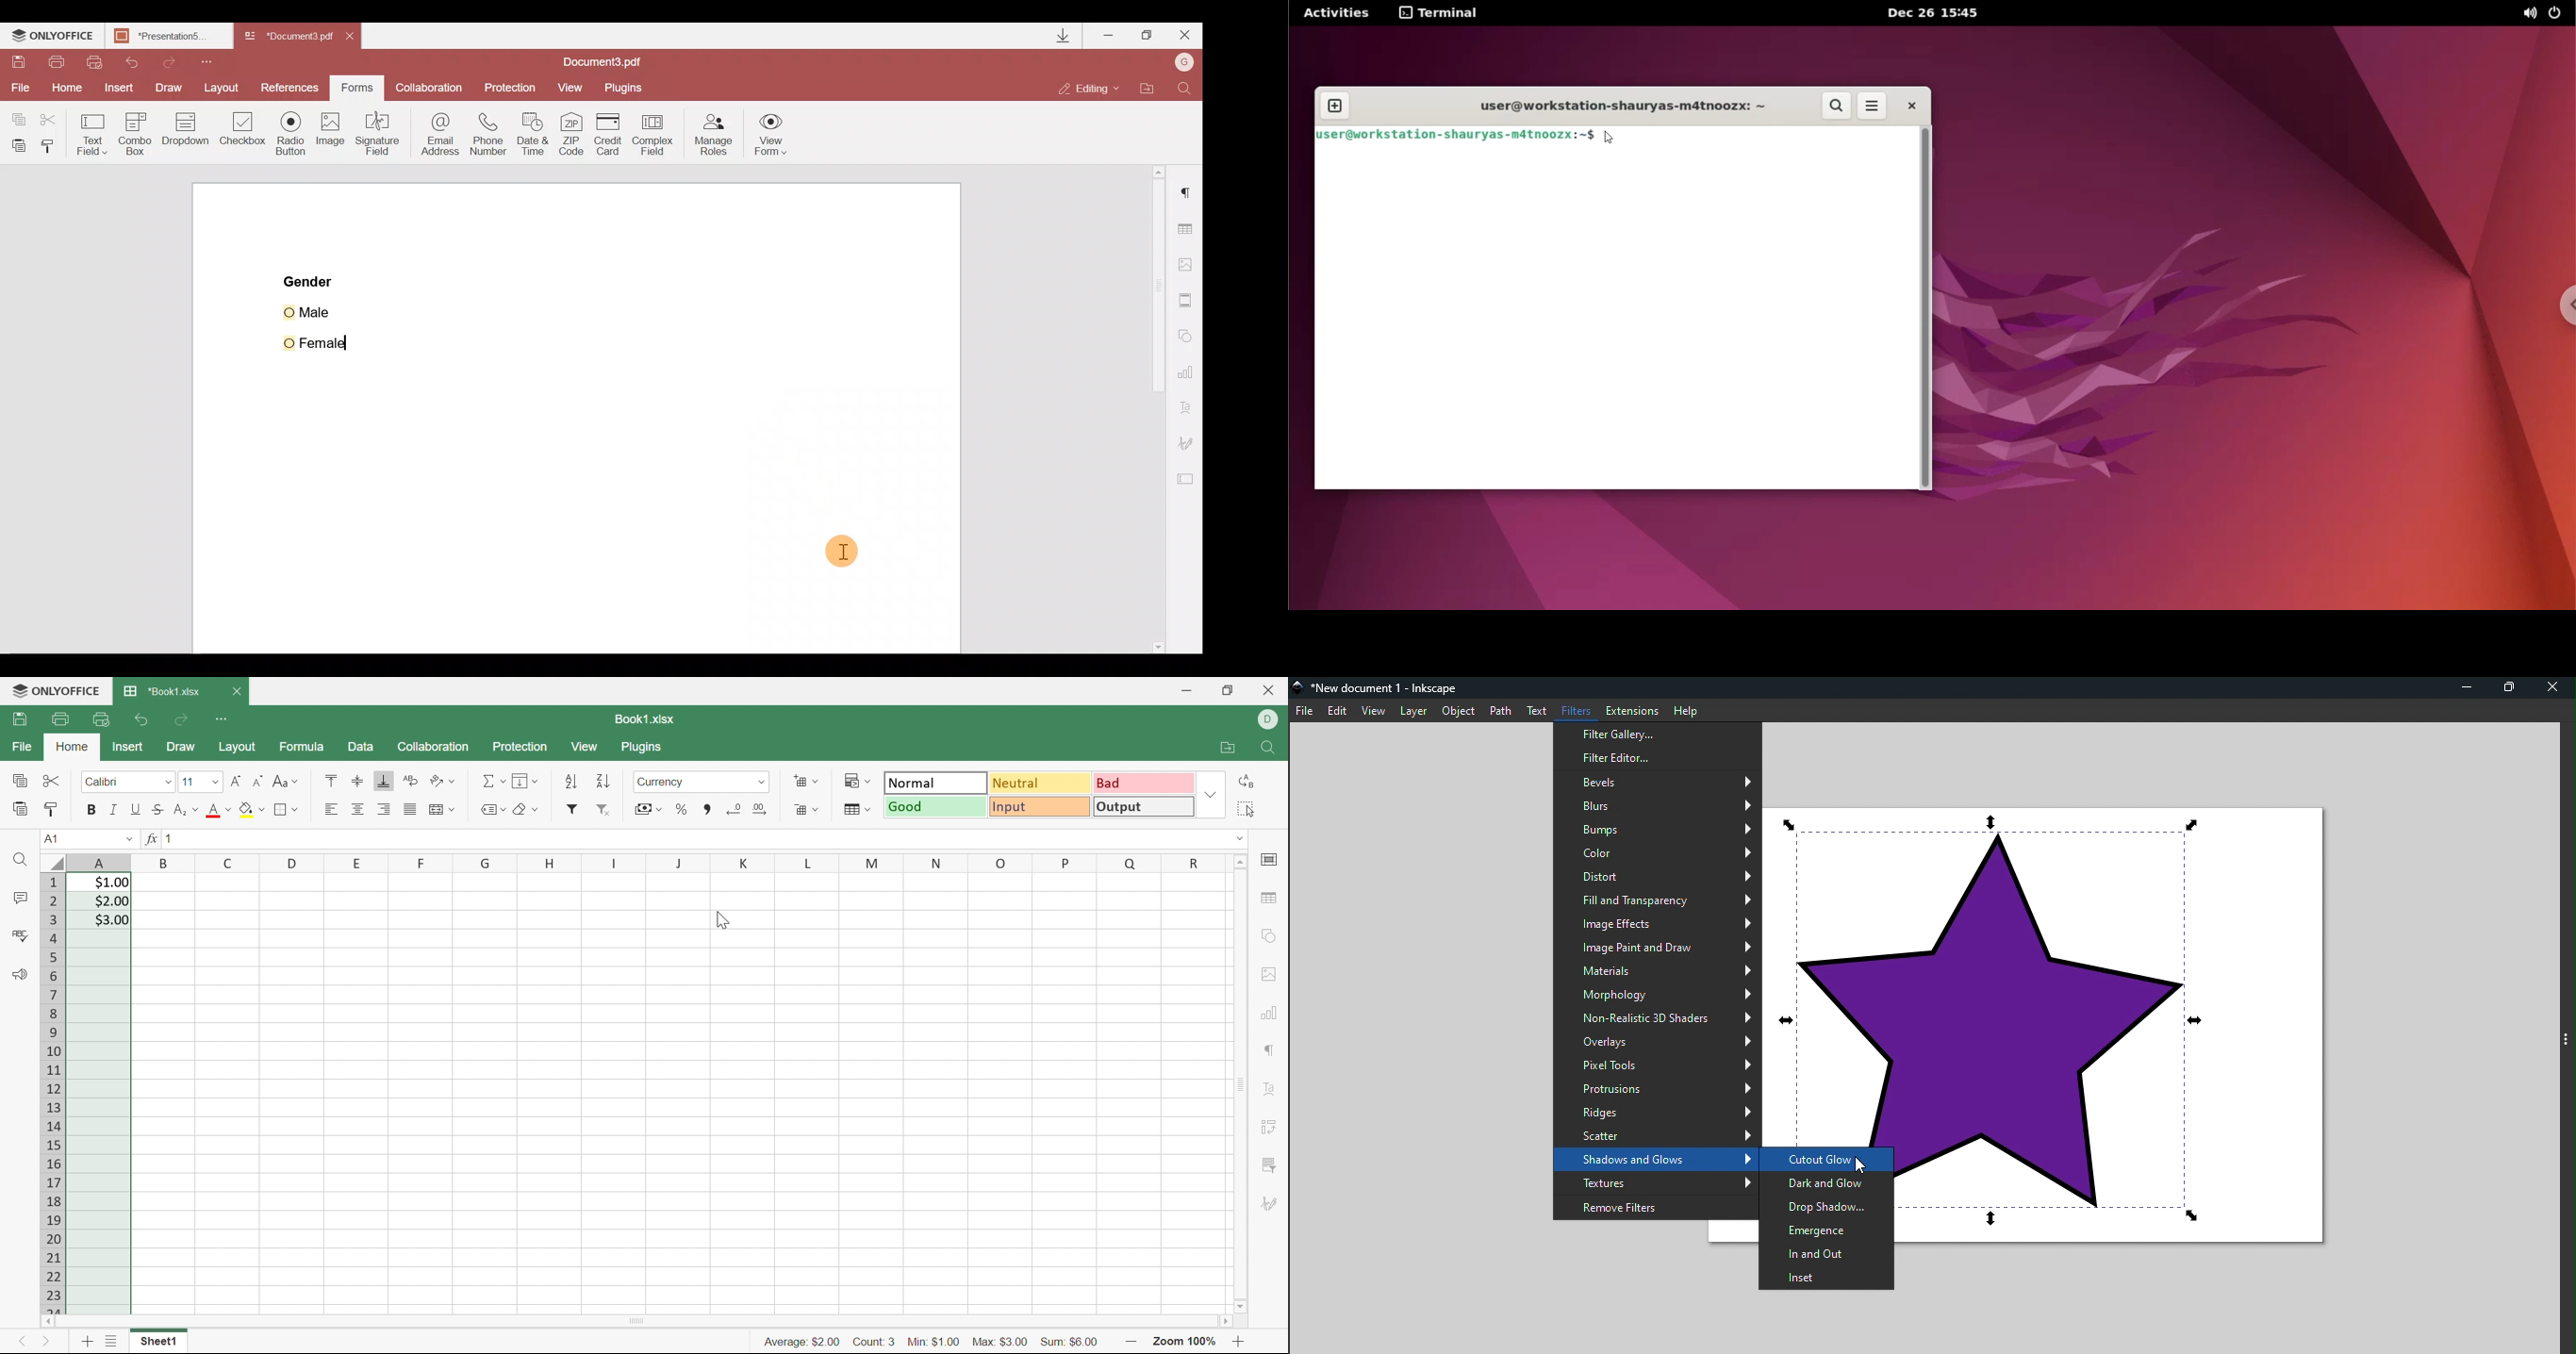  Describe the element at coordinates (54, 1093) in the screenshot. I see `Row numbers` at that location.